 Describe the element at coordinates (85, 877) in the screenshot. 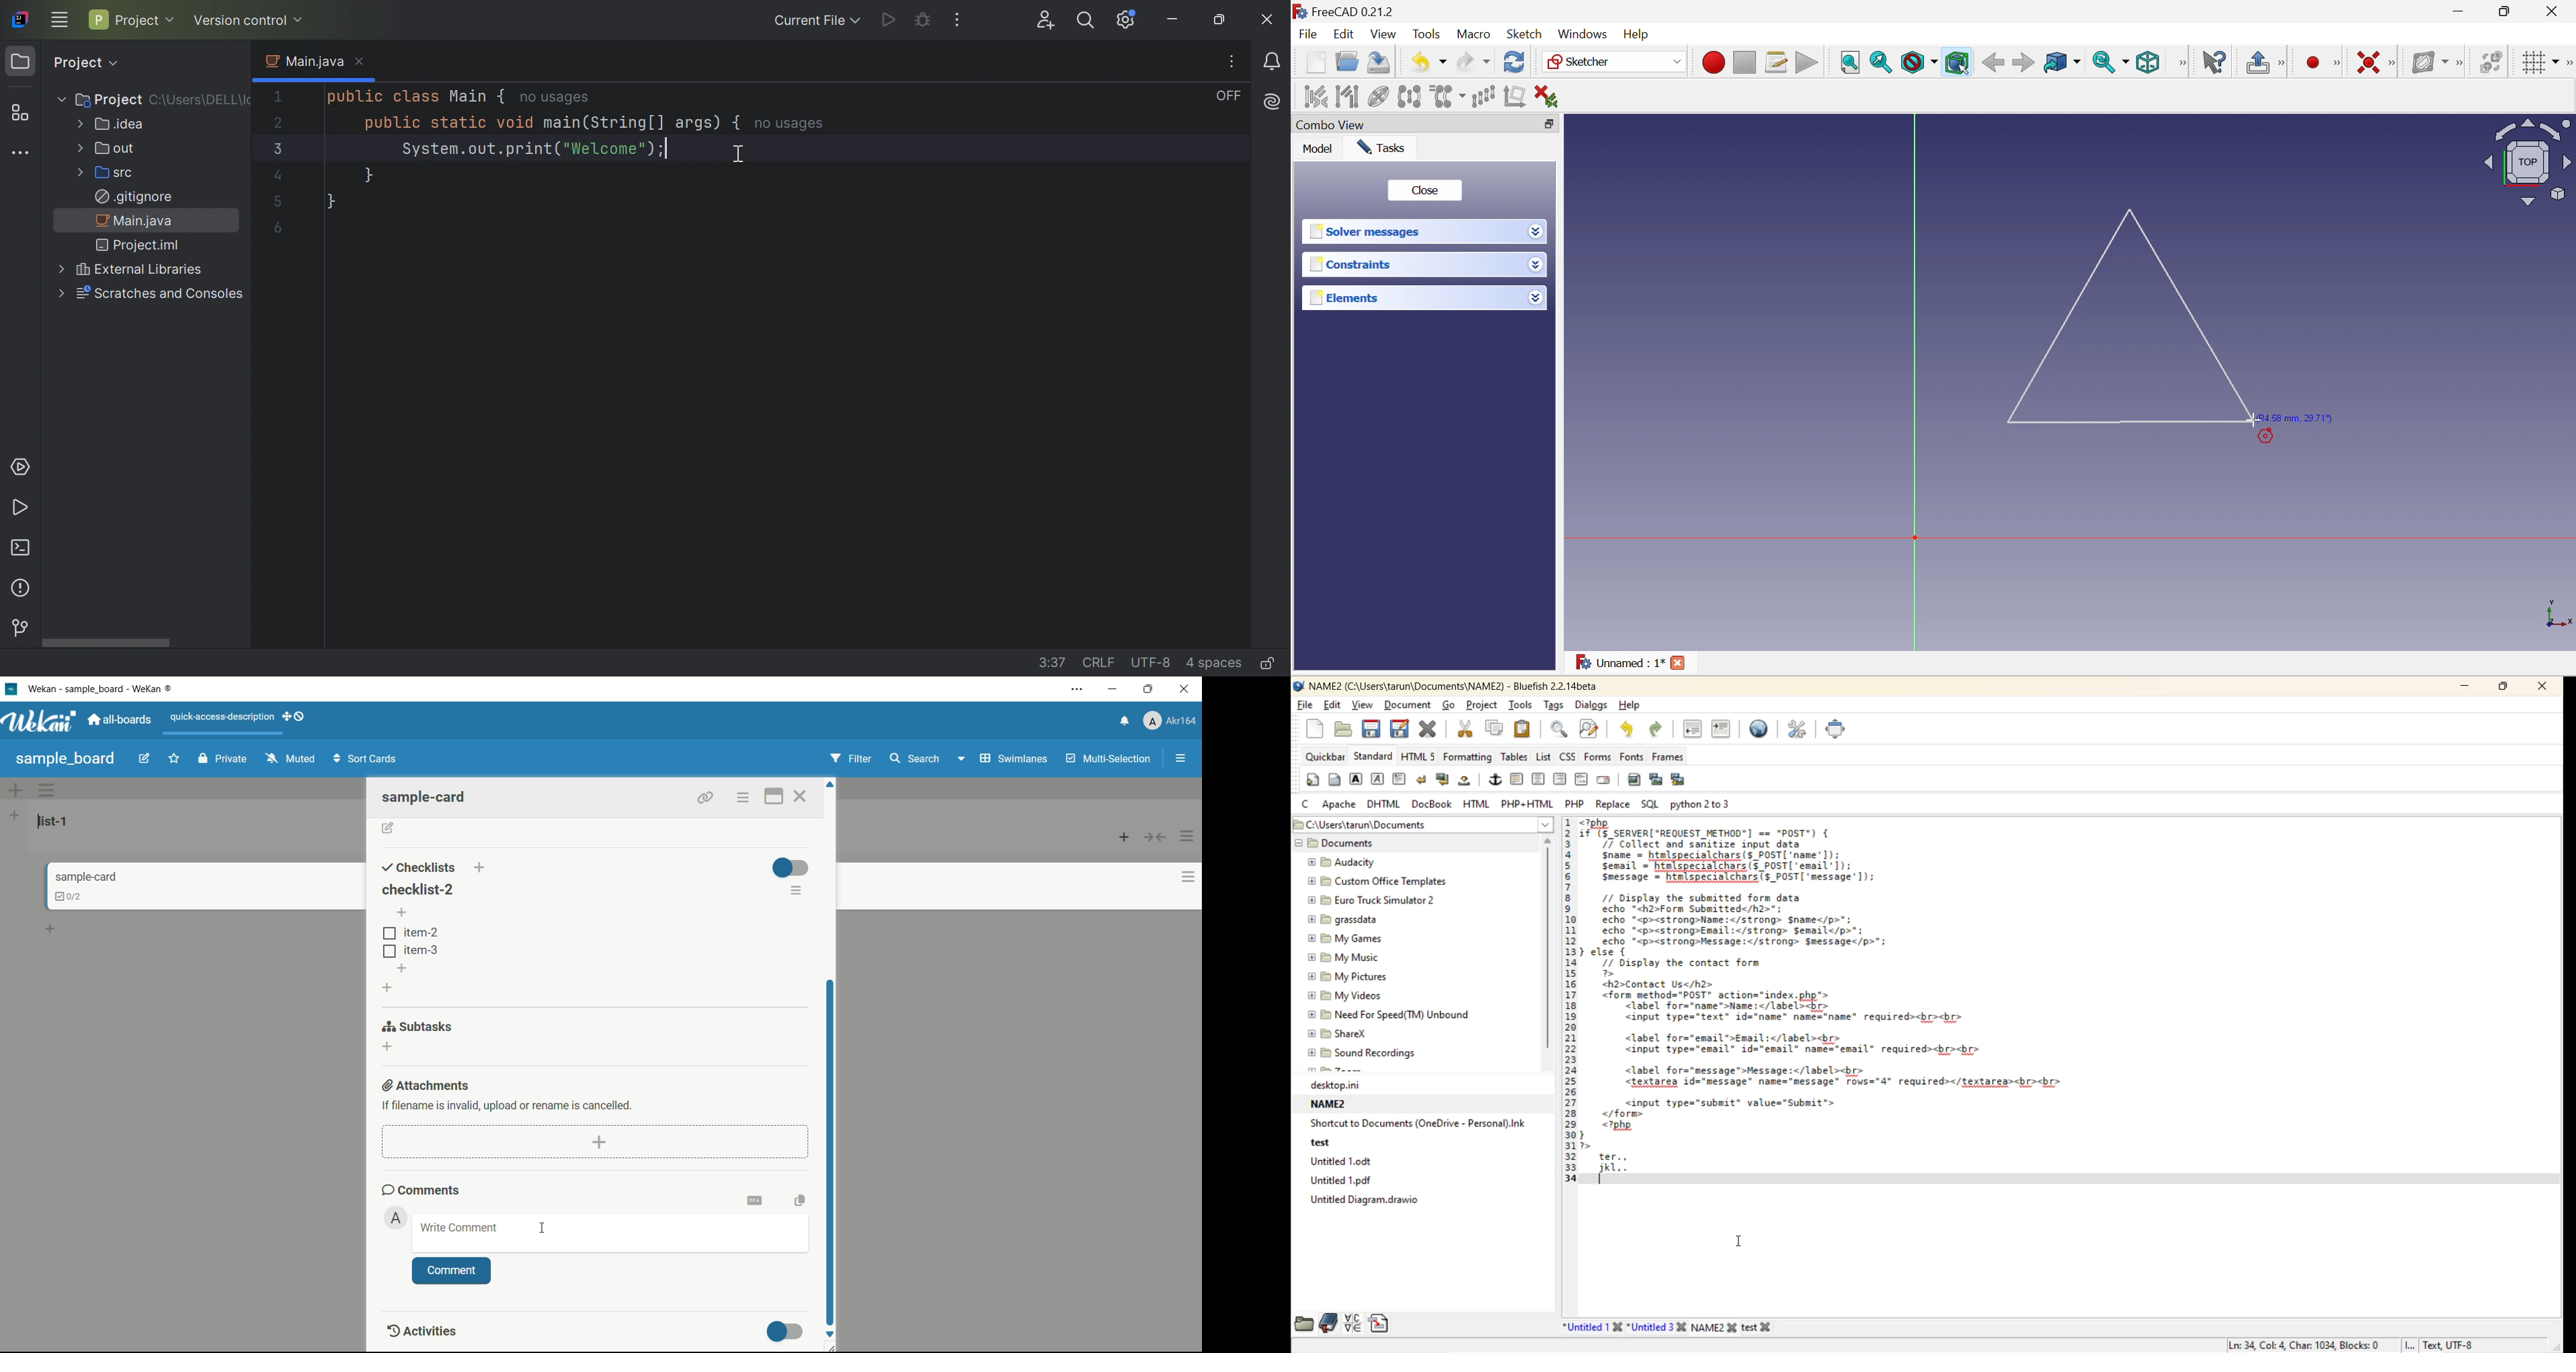

I see `card name` at that location.